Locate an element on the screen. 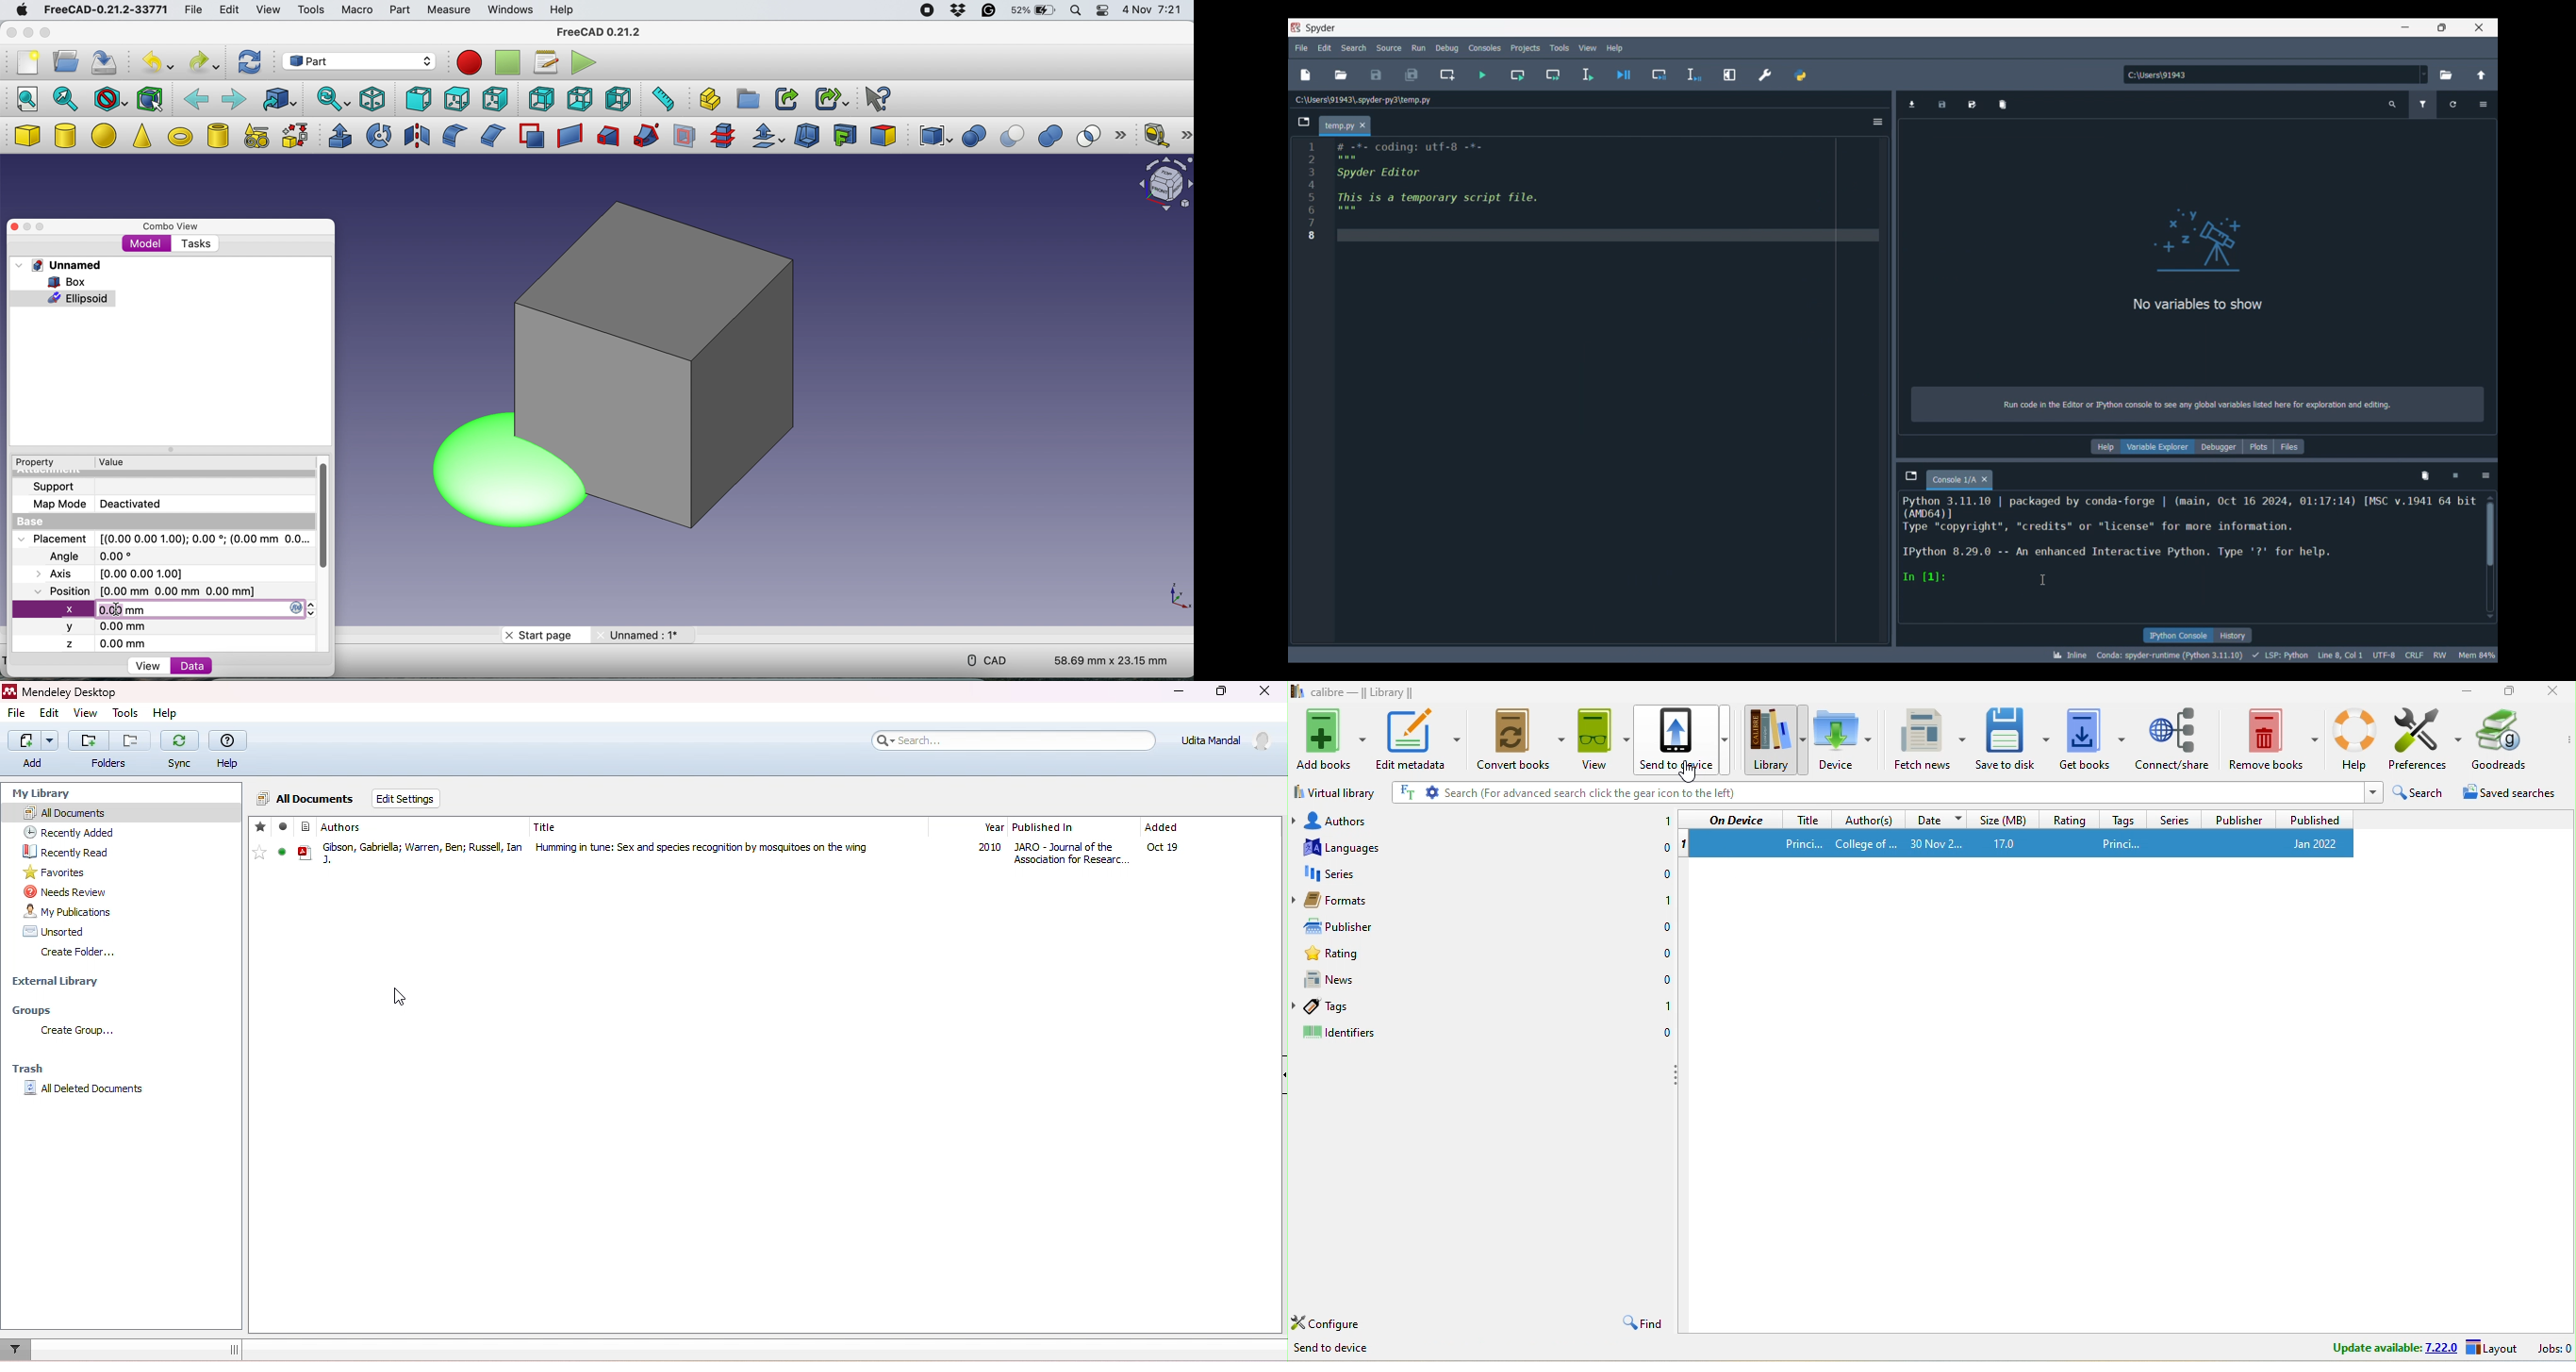  ellipsoide is located at coordinates (468, 471).